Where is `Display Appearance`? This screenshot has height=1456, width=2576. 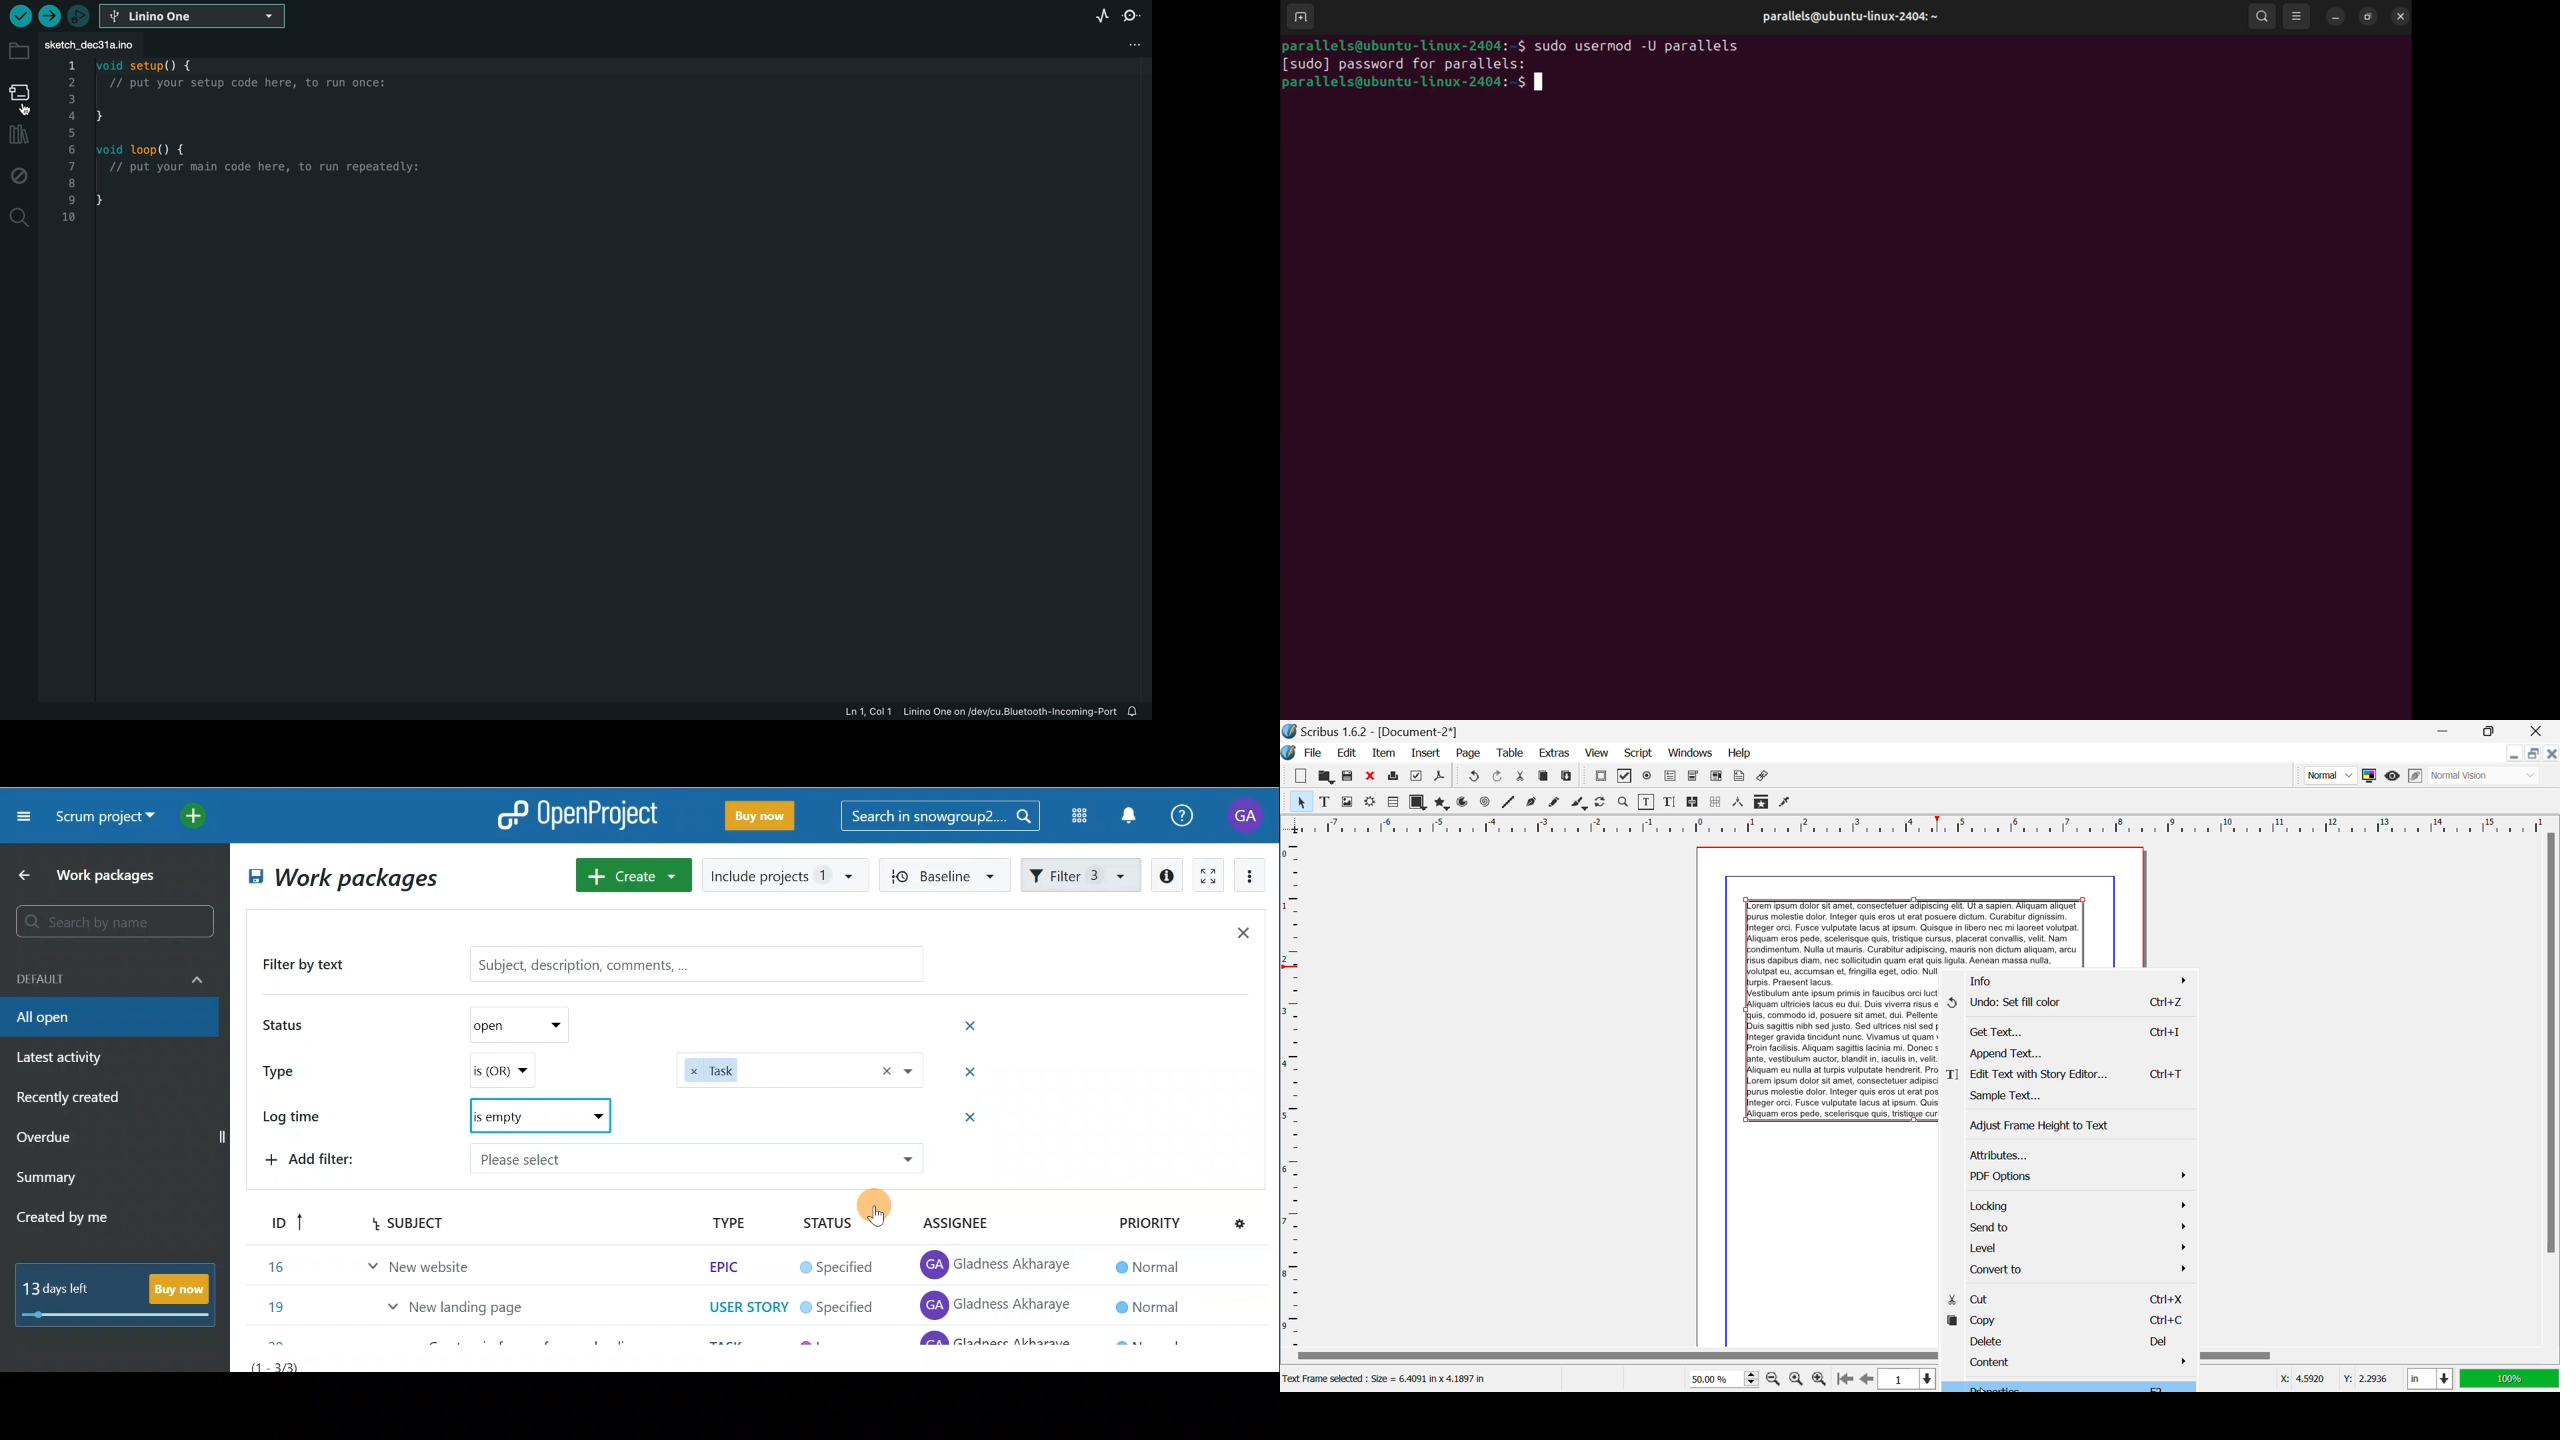
Display Appearance is located at coordinates (2509, 1379).